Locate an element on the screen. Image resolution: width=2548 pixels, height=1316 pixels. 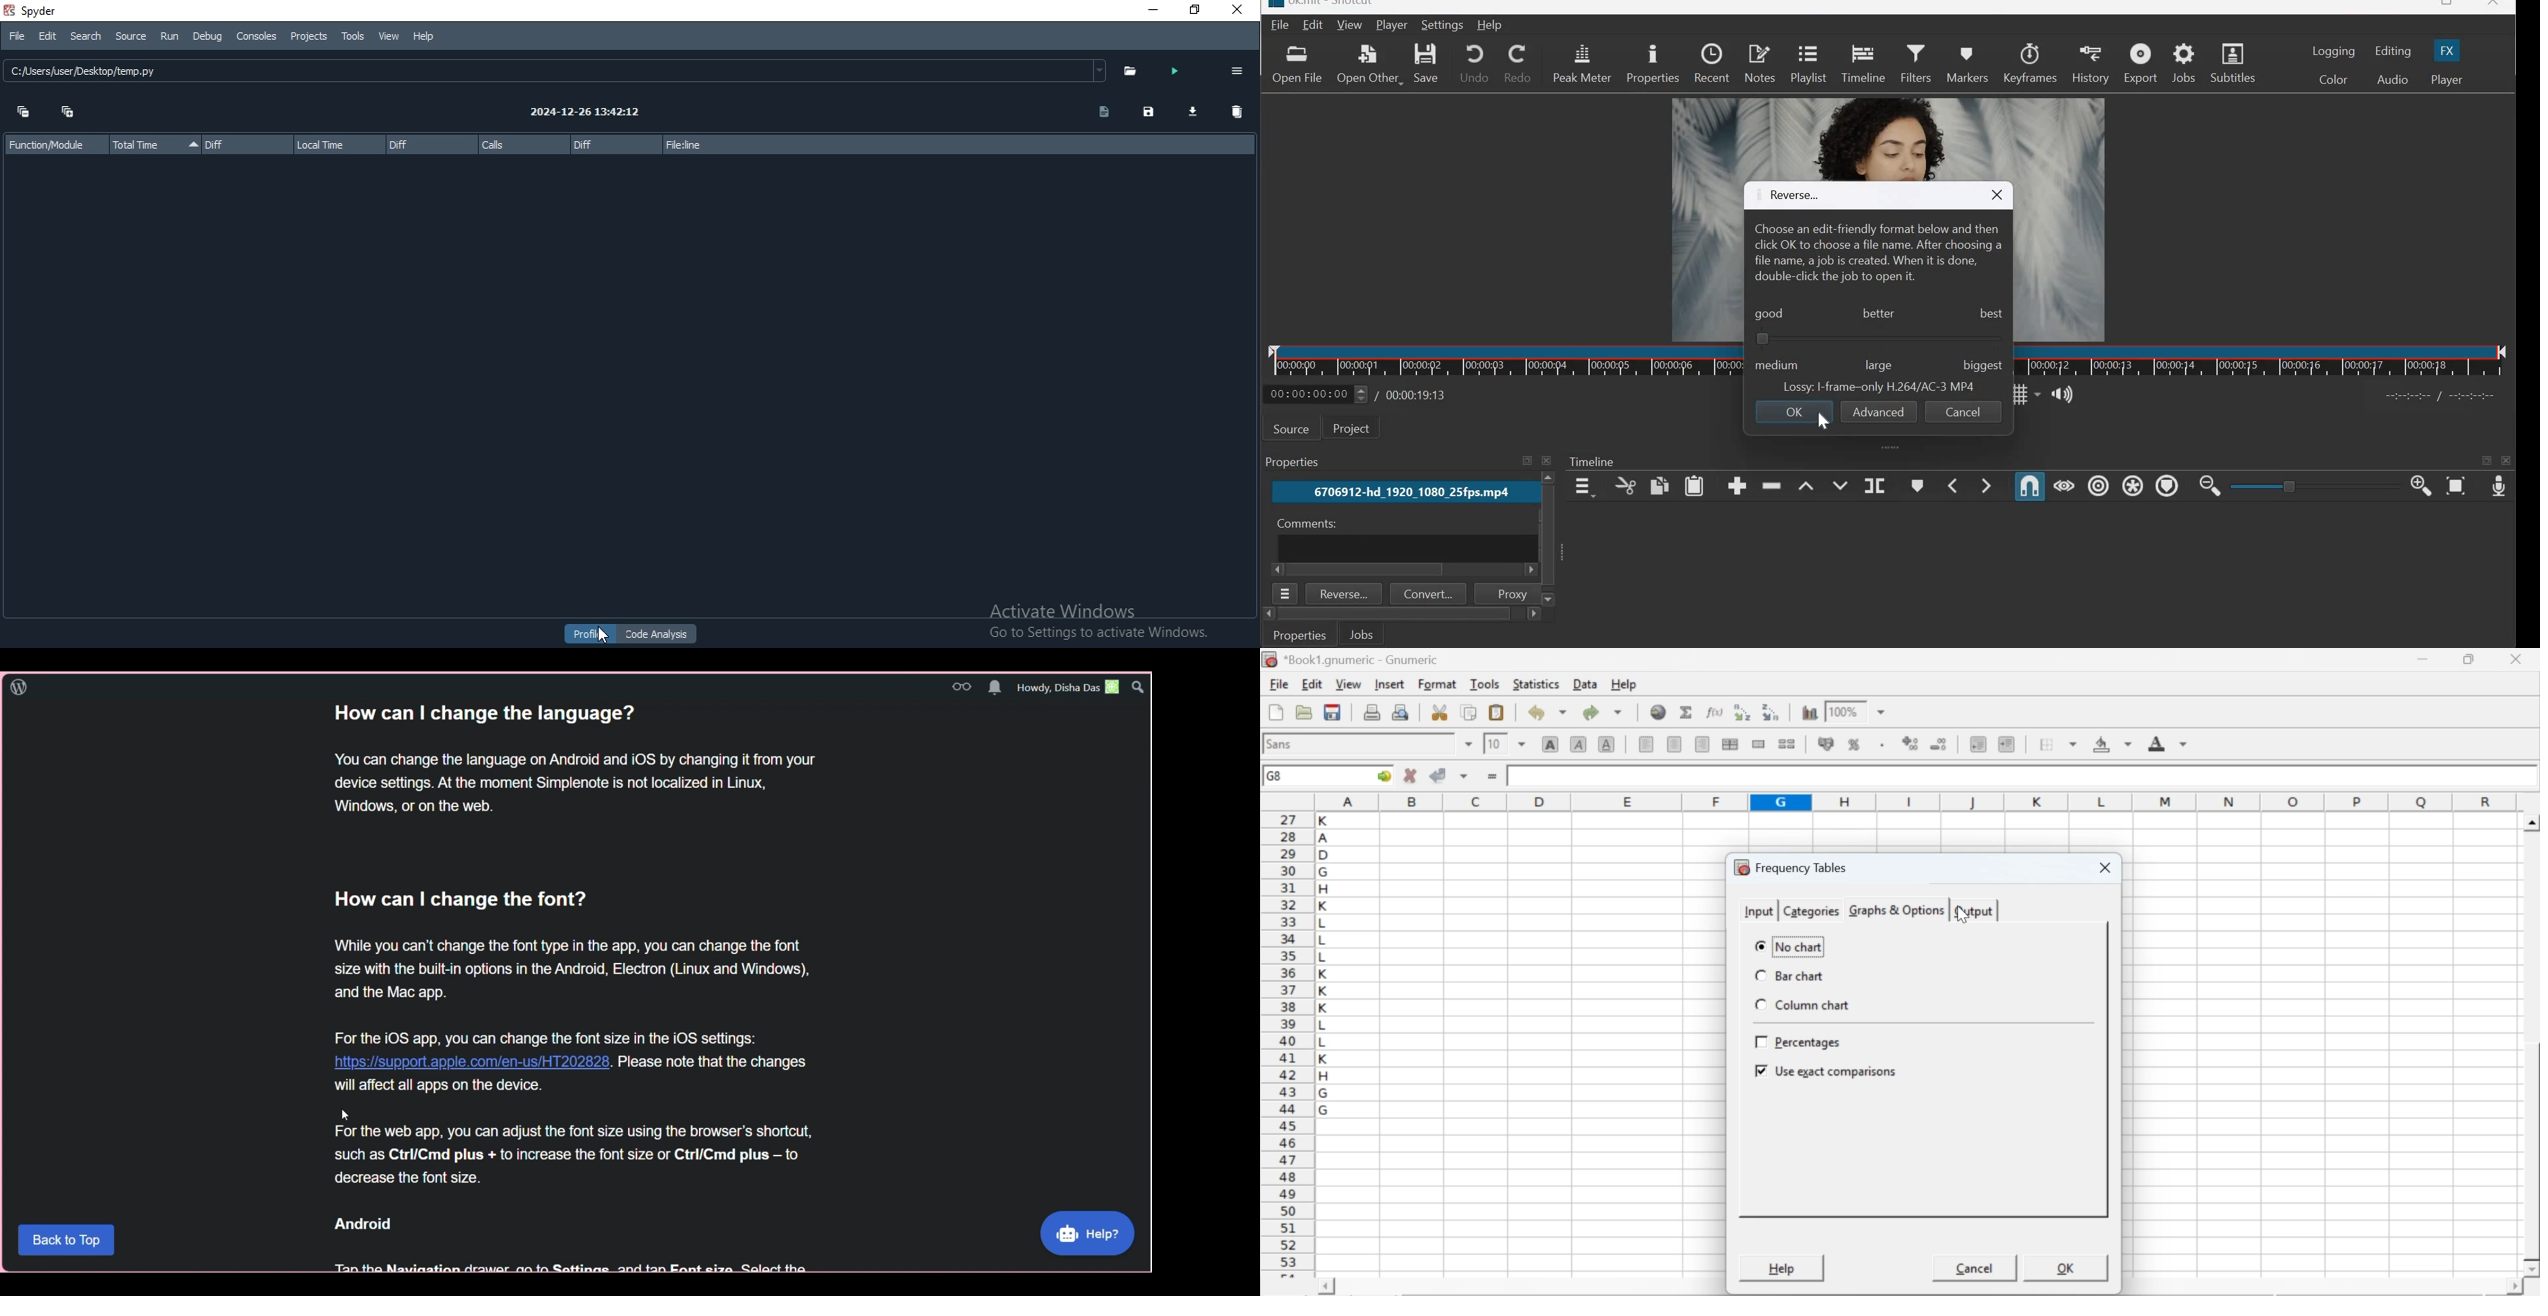
italic is located at coordinates (1580, 743).